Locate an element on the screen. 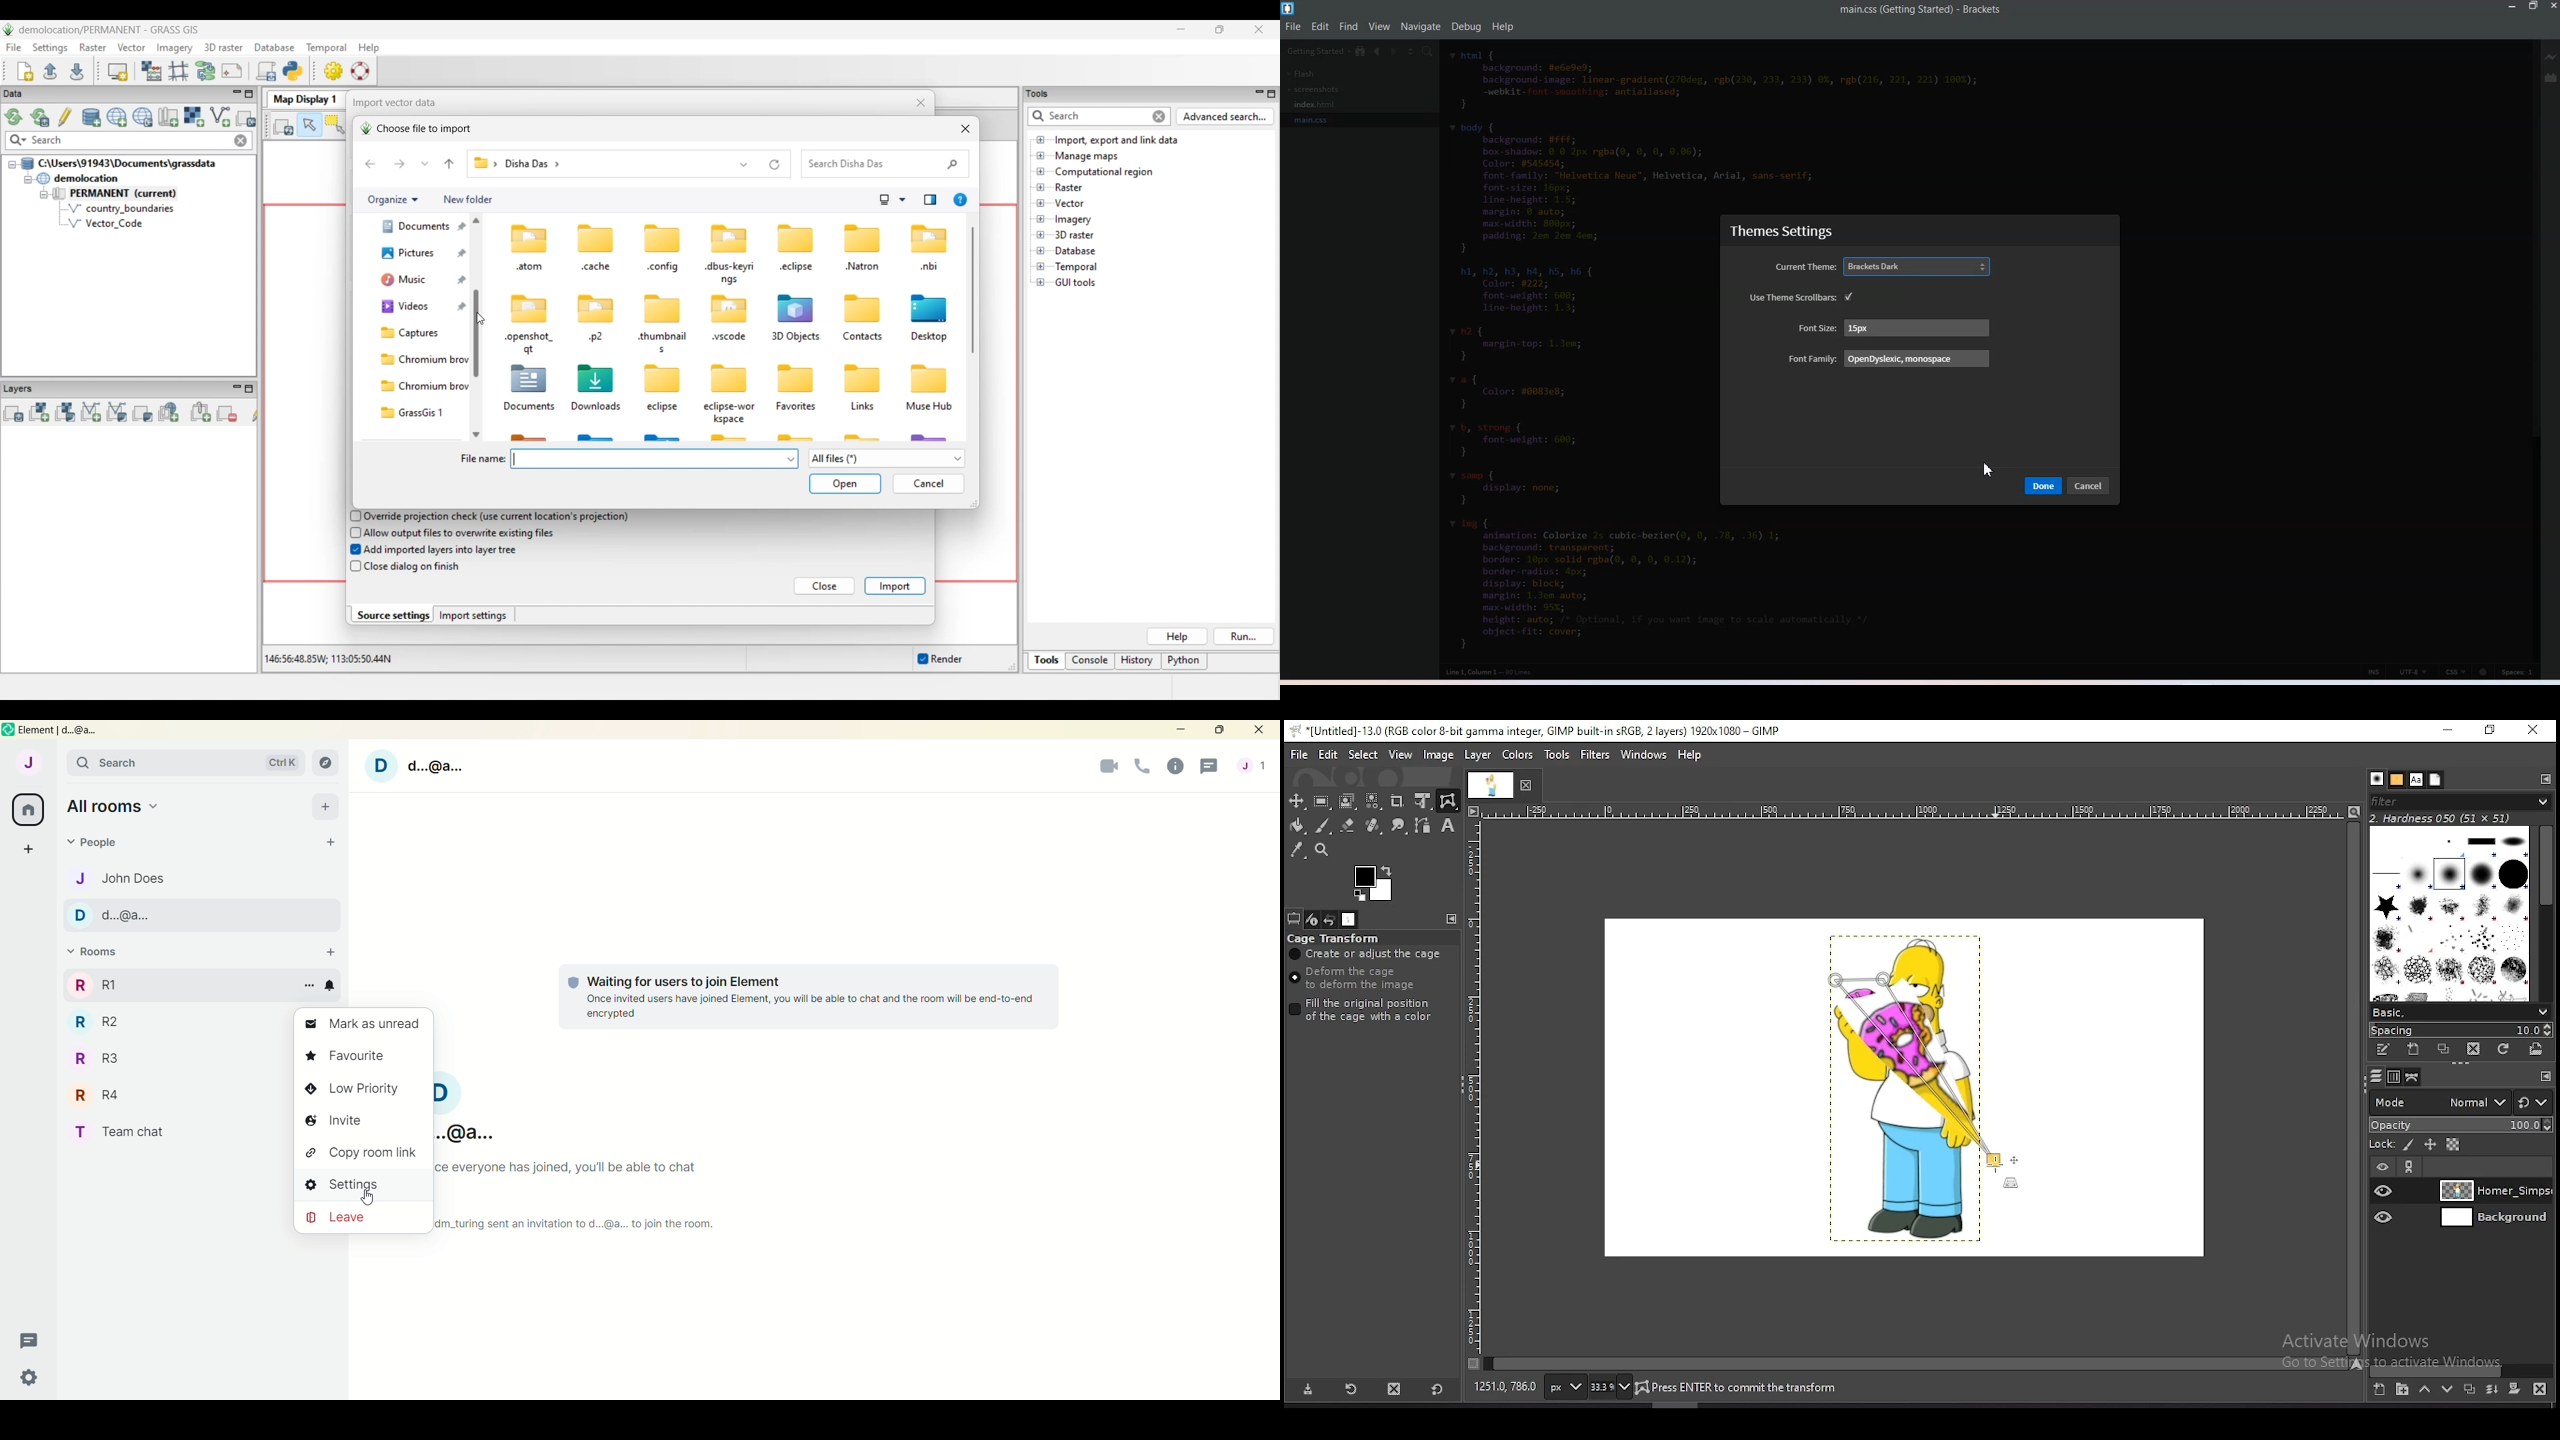  tool options is located at coordinates (1294, 919).